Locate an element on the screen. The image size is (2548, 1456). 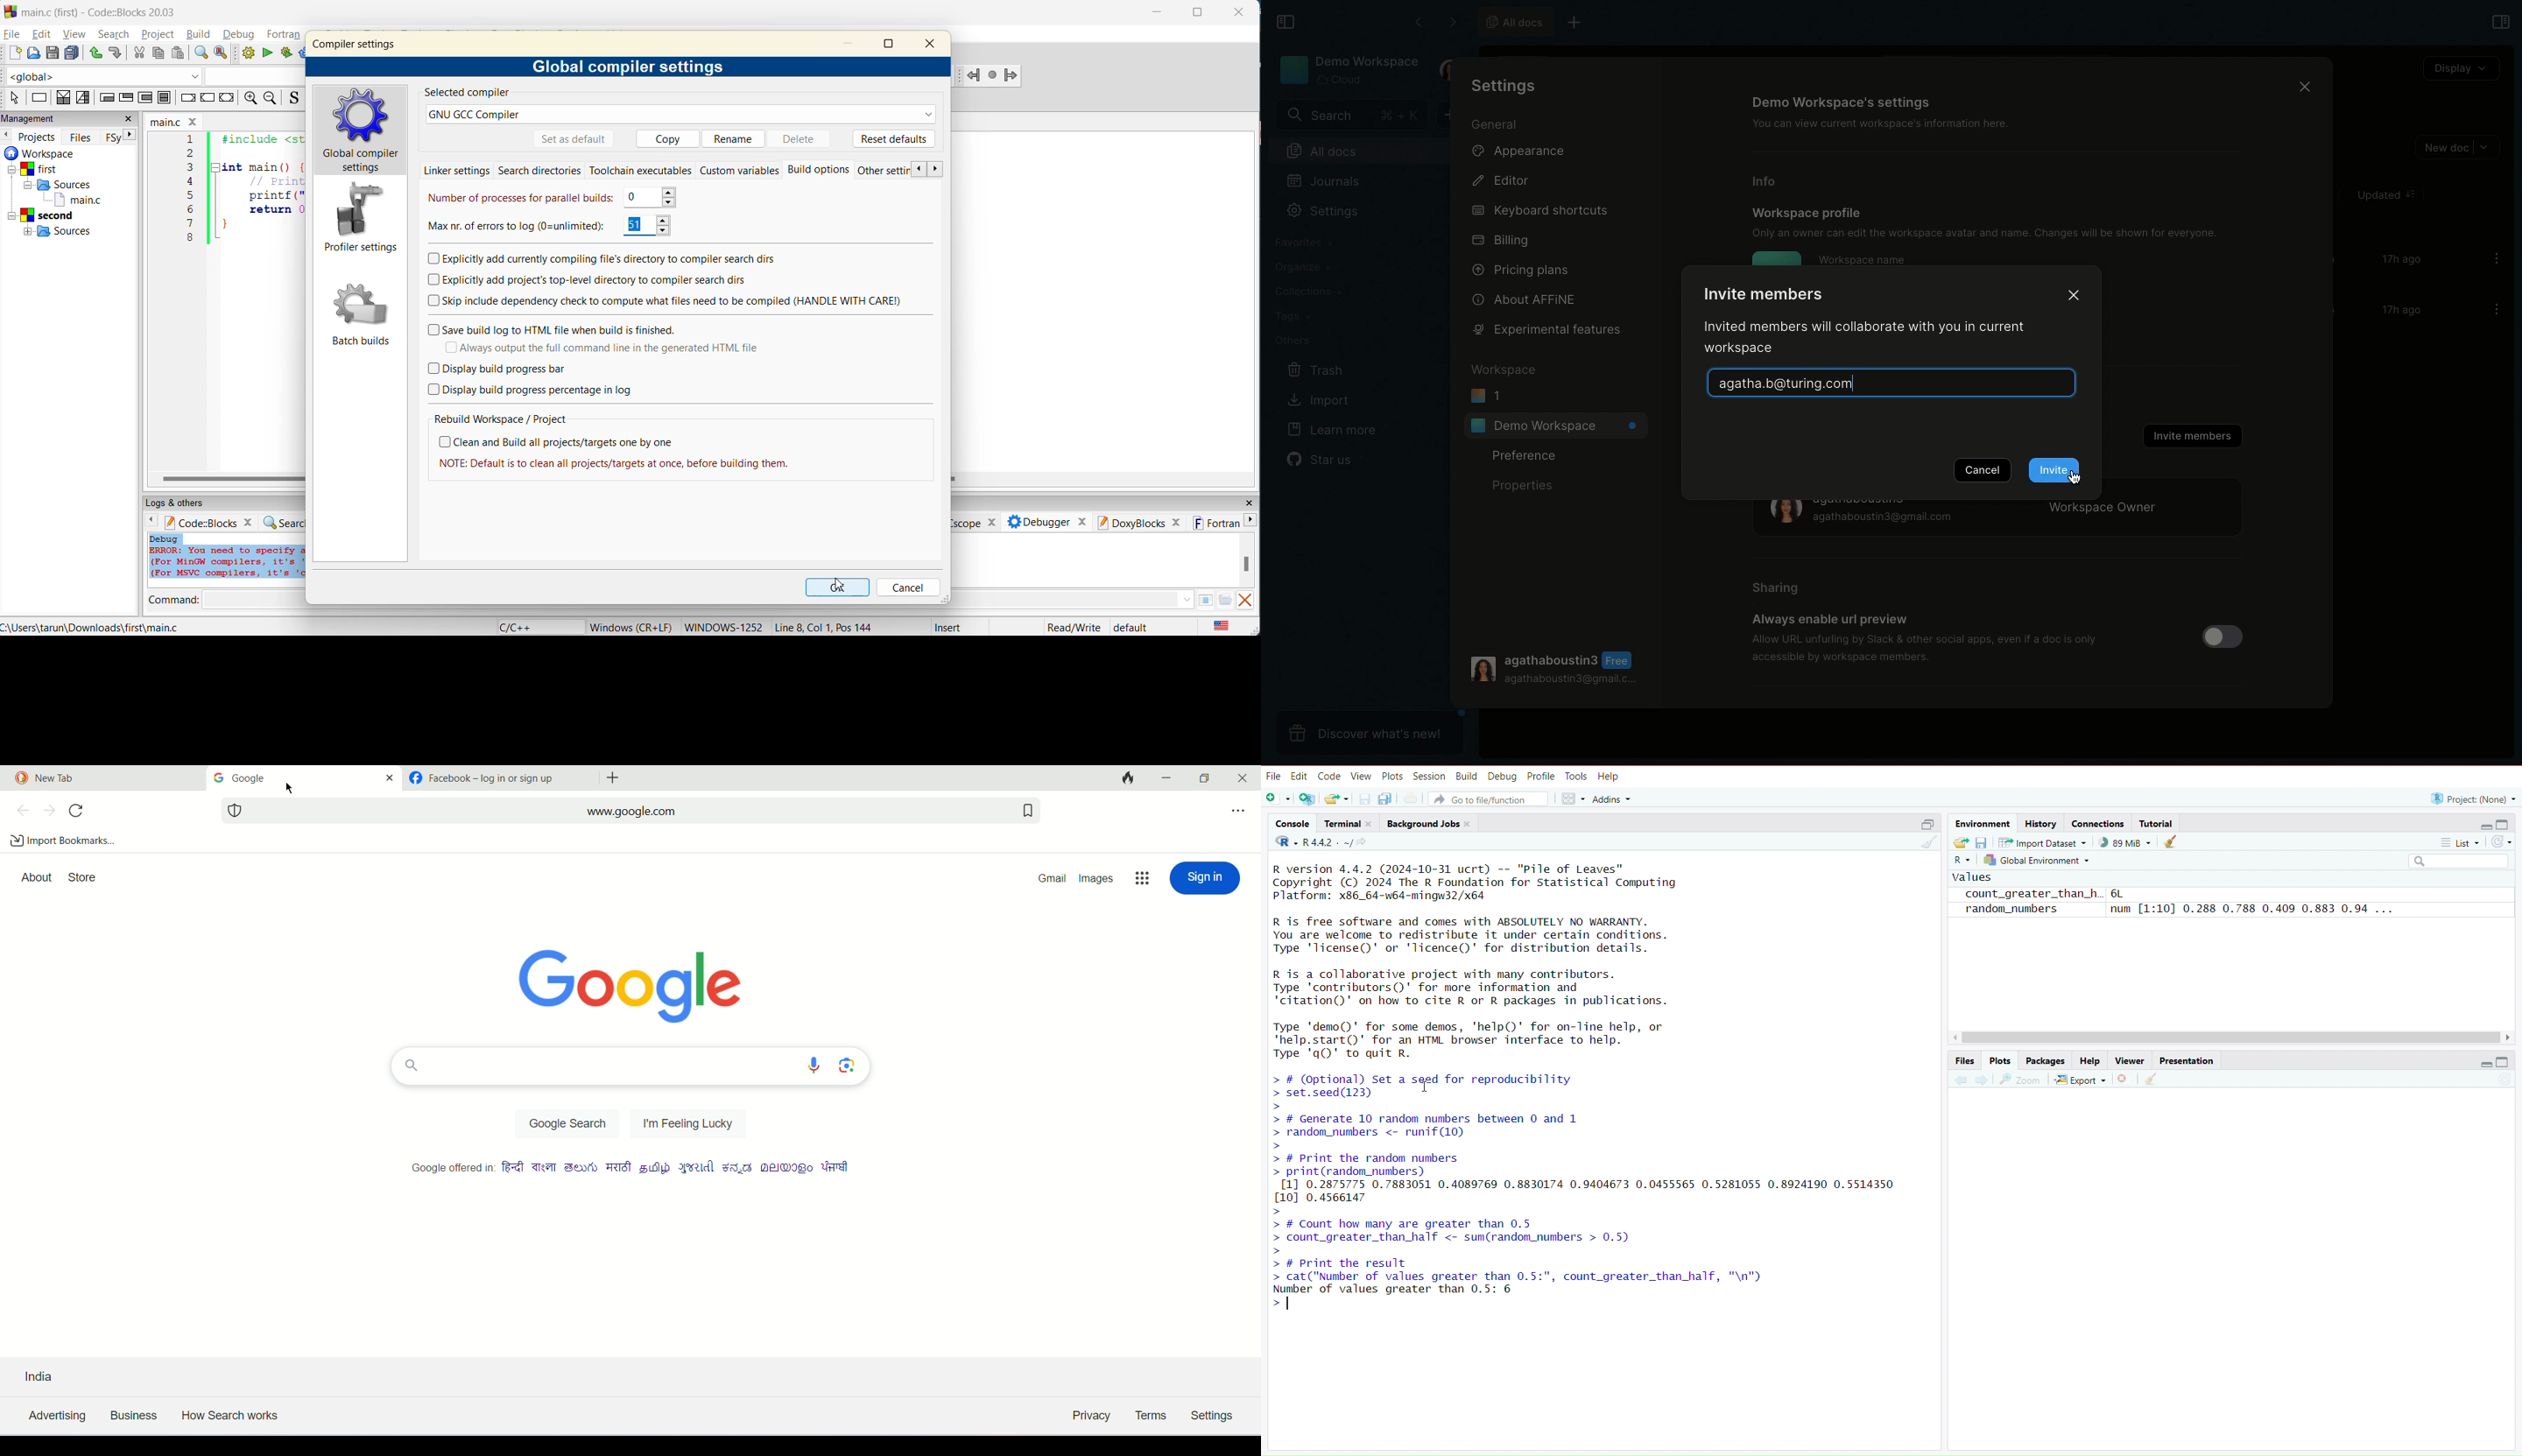
Scroll Right is located at coordinates (2509, 1038).